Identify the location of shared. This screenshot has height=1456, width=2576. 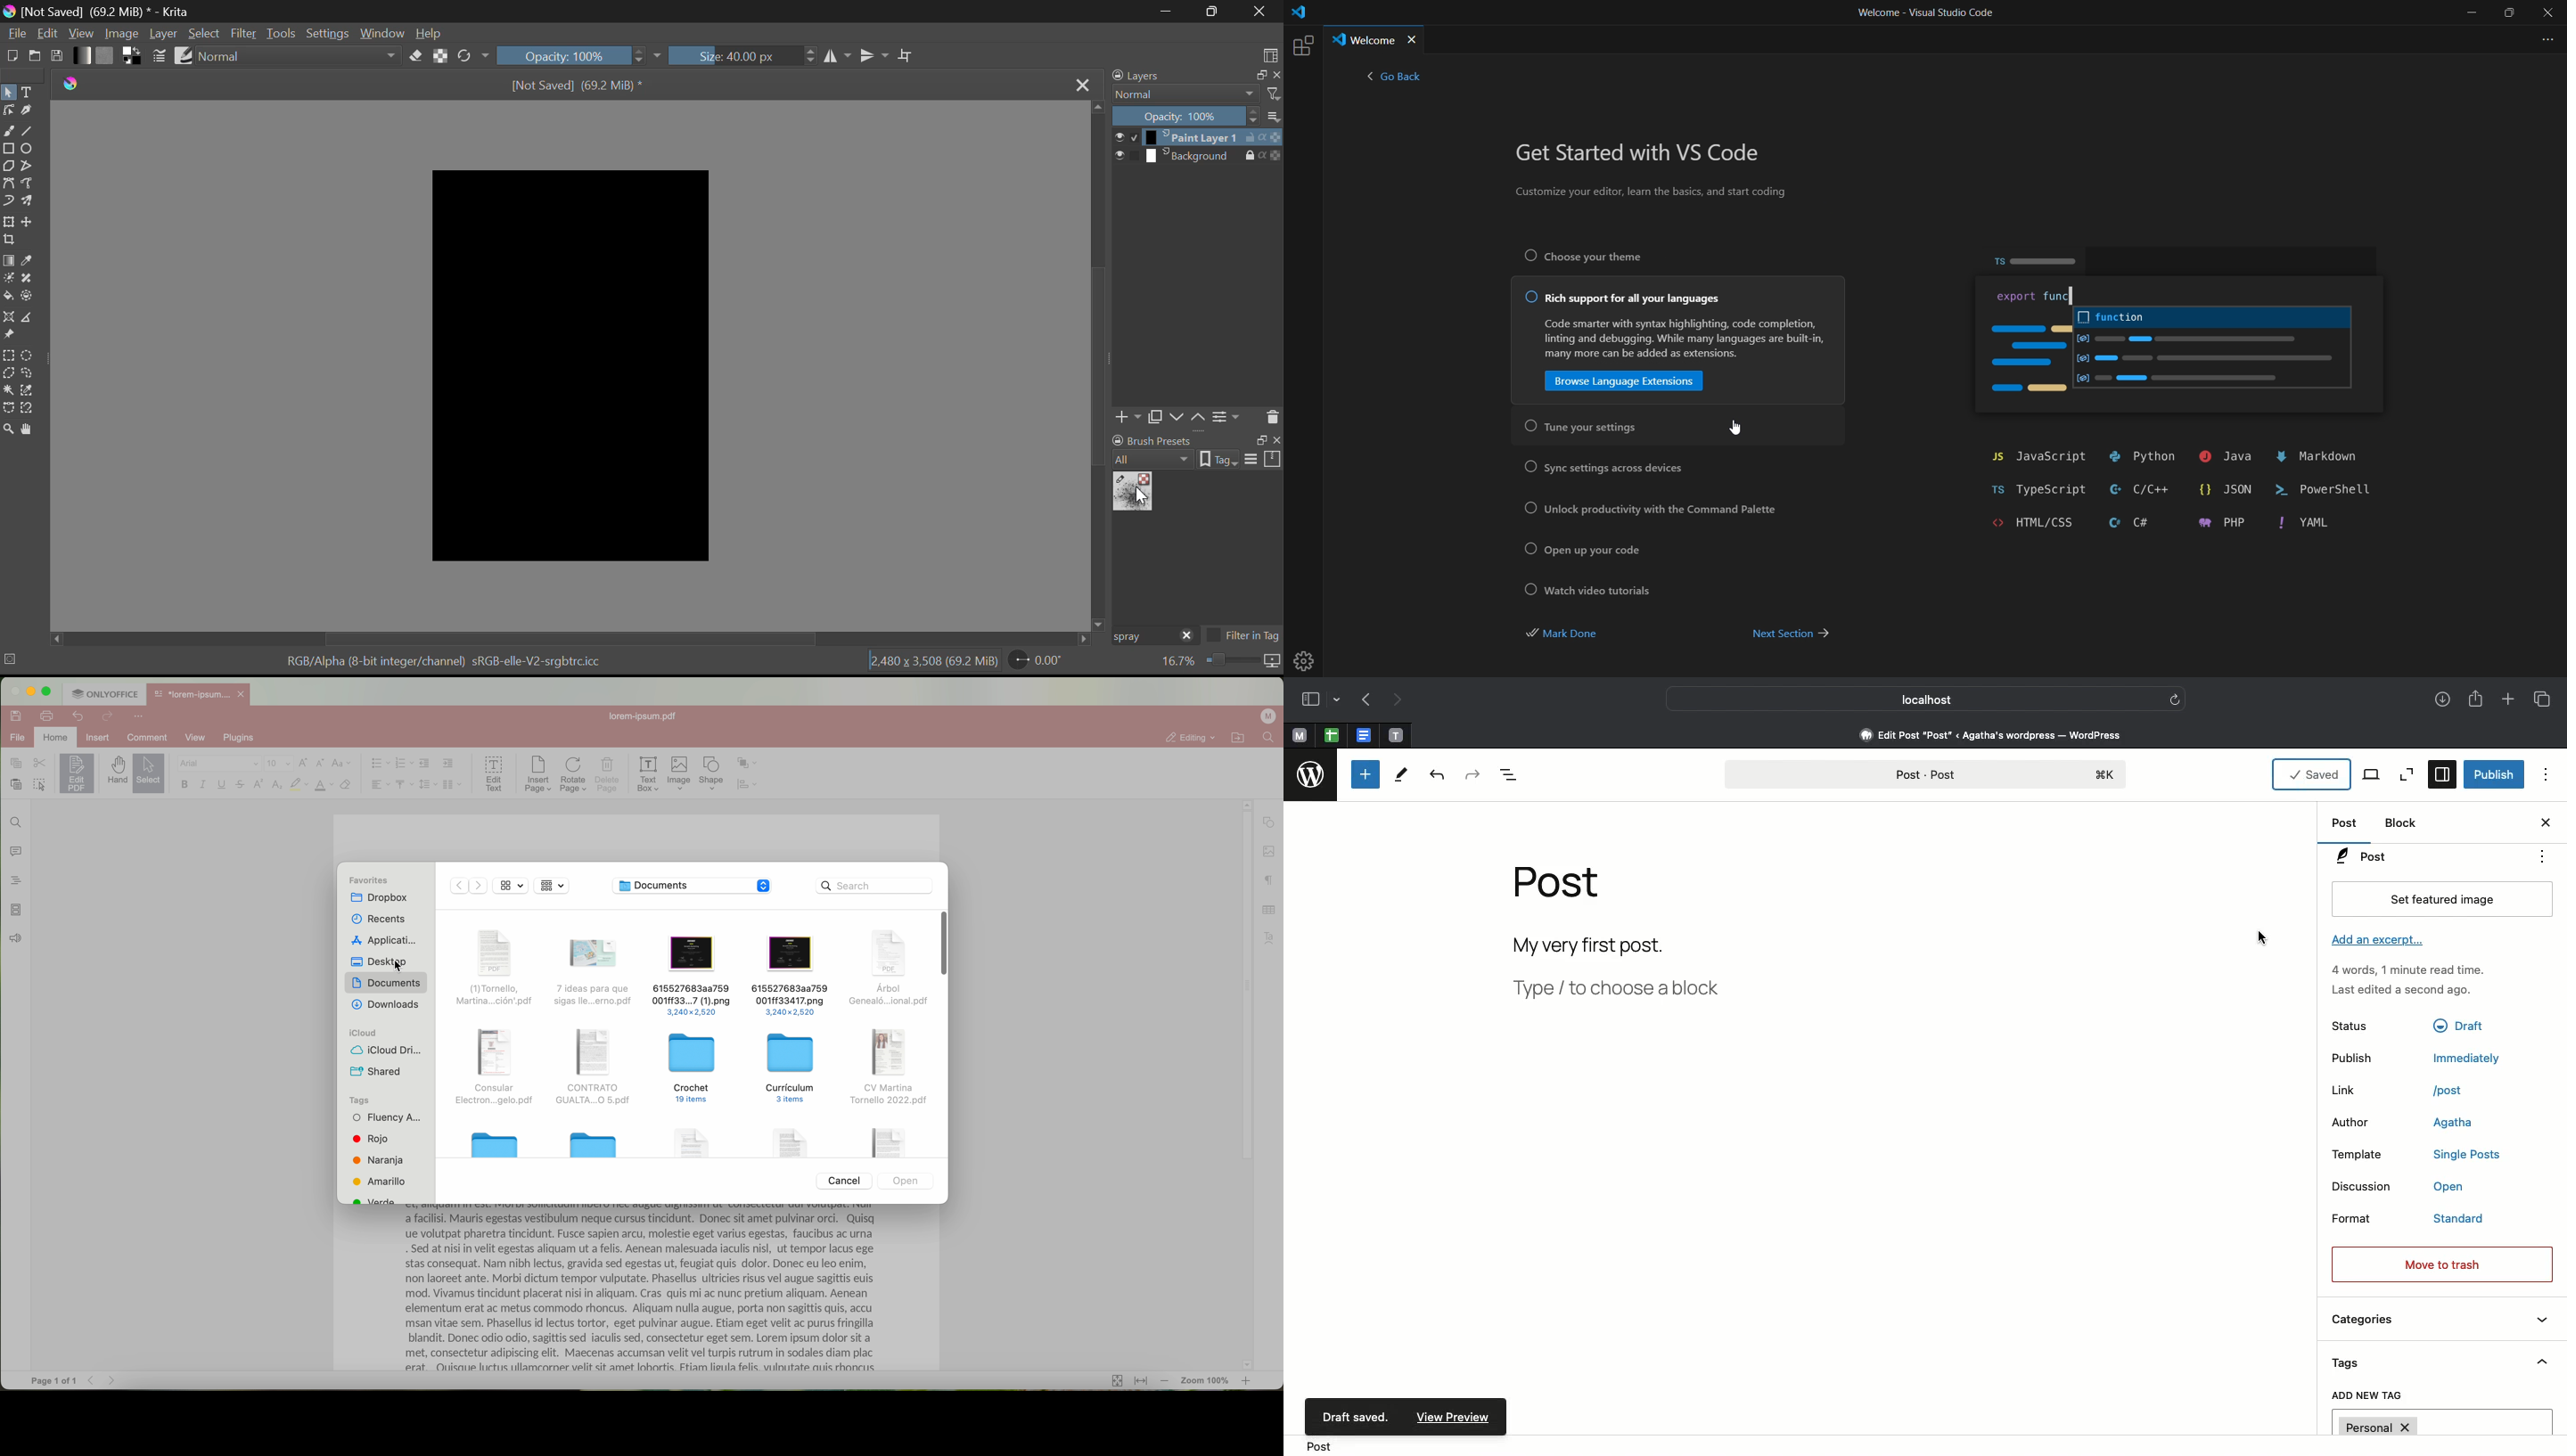
(376, 1071).